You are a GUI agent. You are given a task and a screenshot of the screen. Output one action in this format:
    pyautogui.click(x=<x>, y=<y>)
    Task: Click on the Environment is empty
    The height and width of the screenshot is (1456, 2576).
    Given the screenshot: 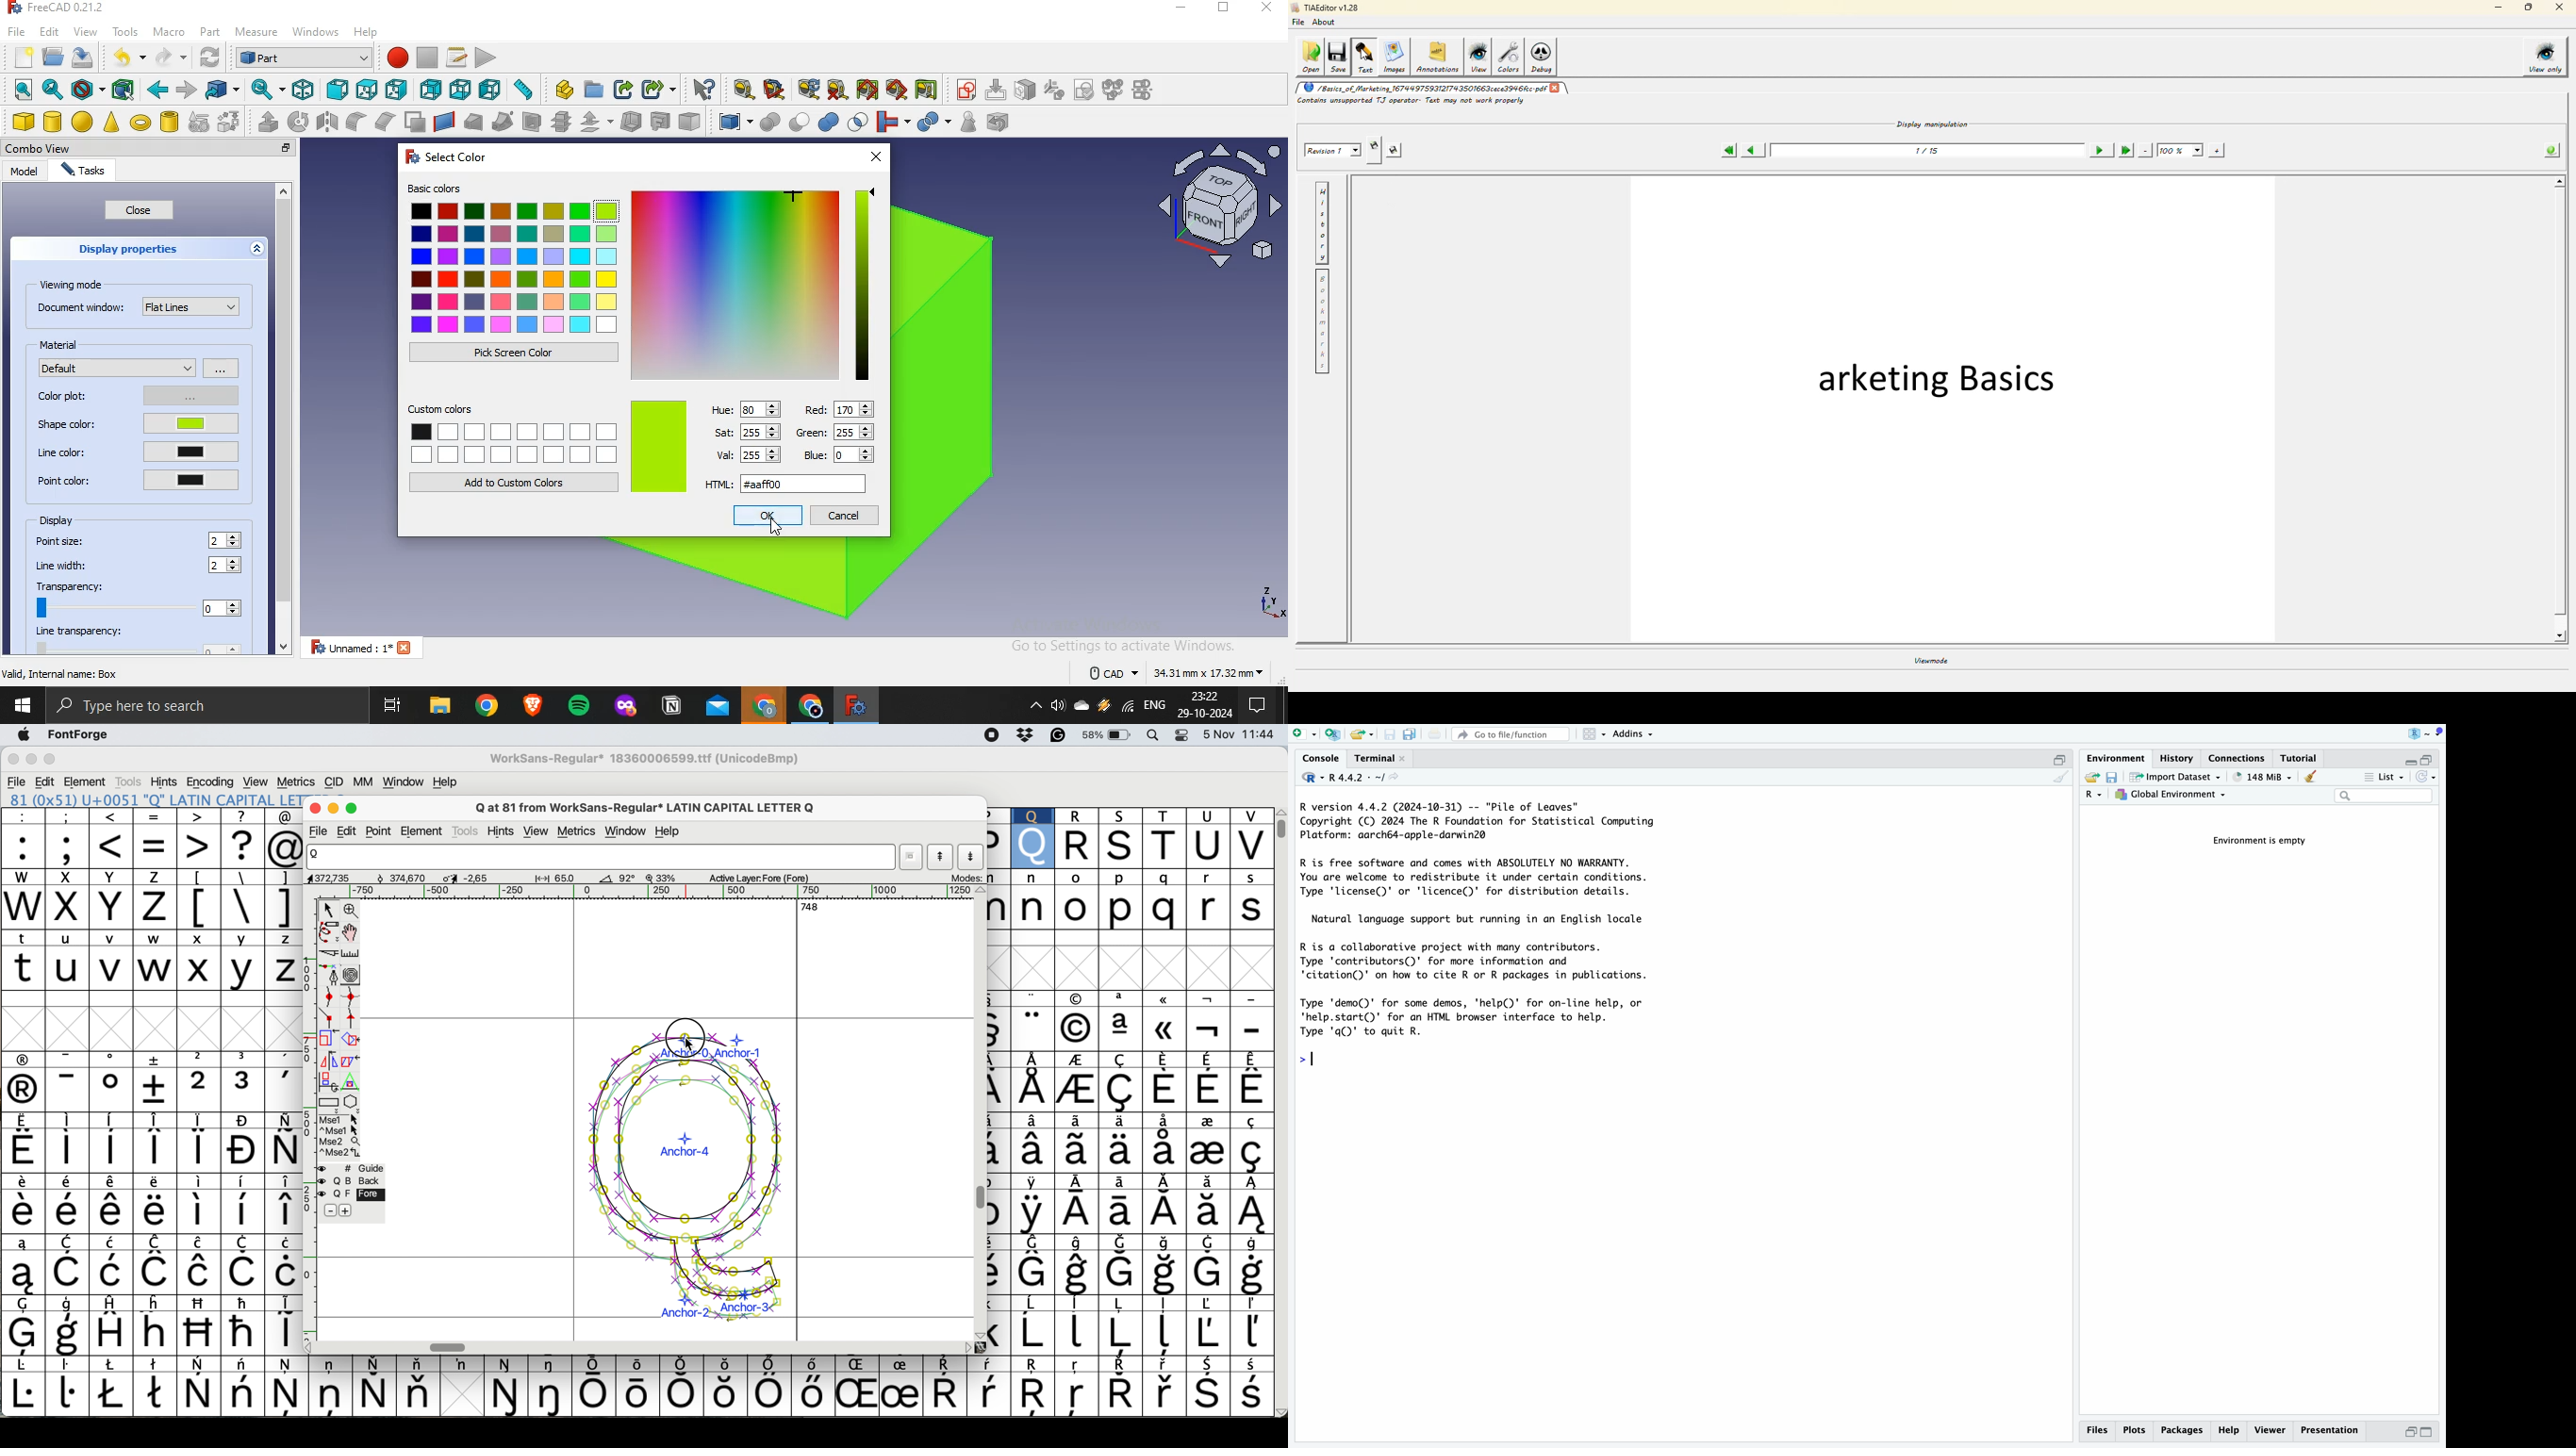 What is the action you would take?
    pyautogui.click(x=2266, y=841)
    